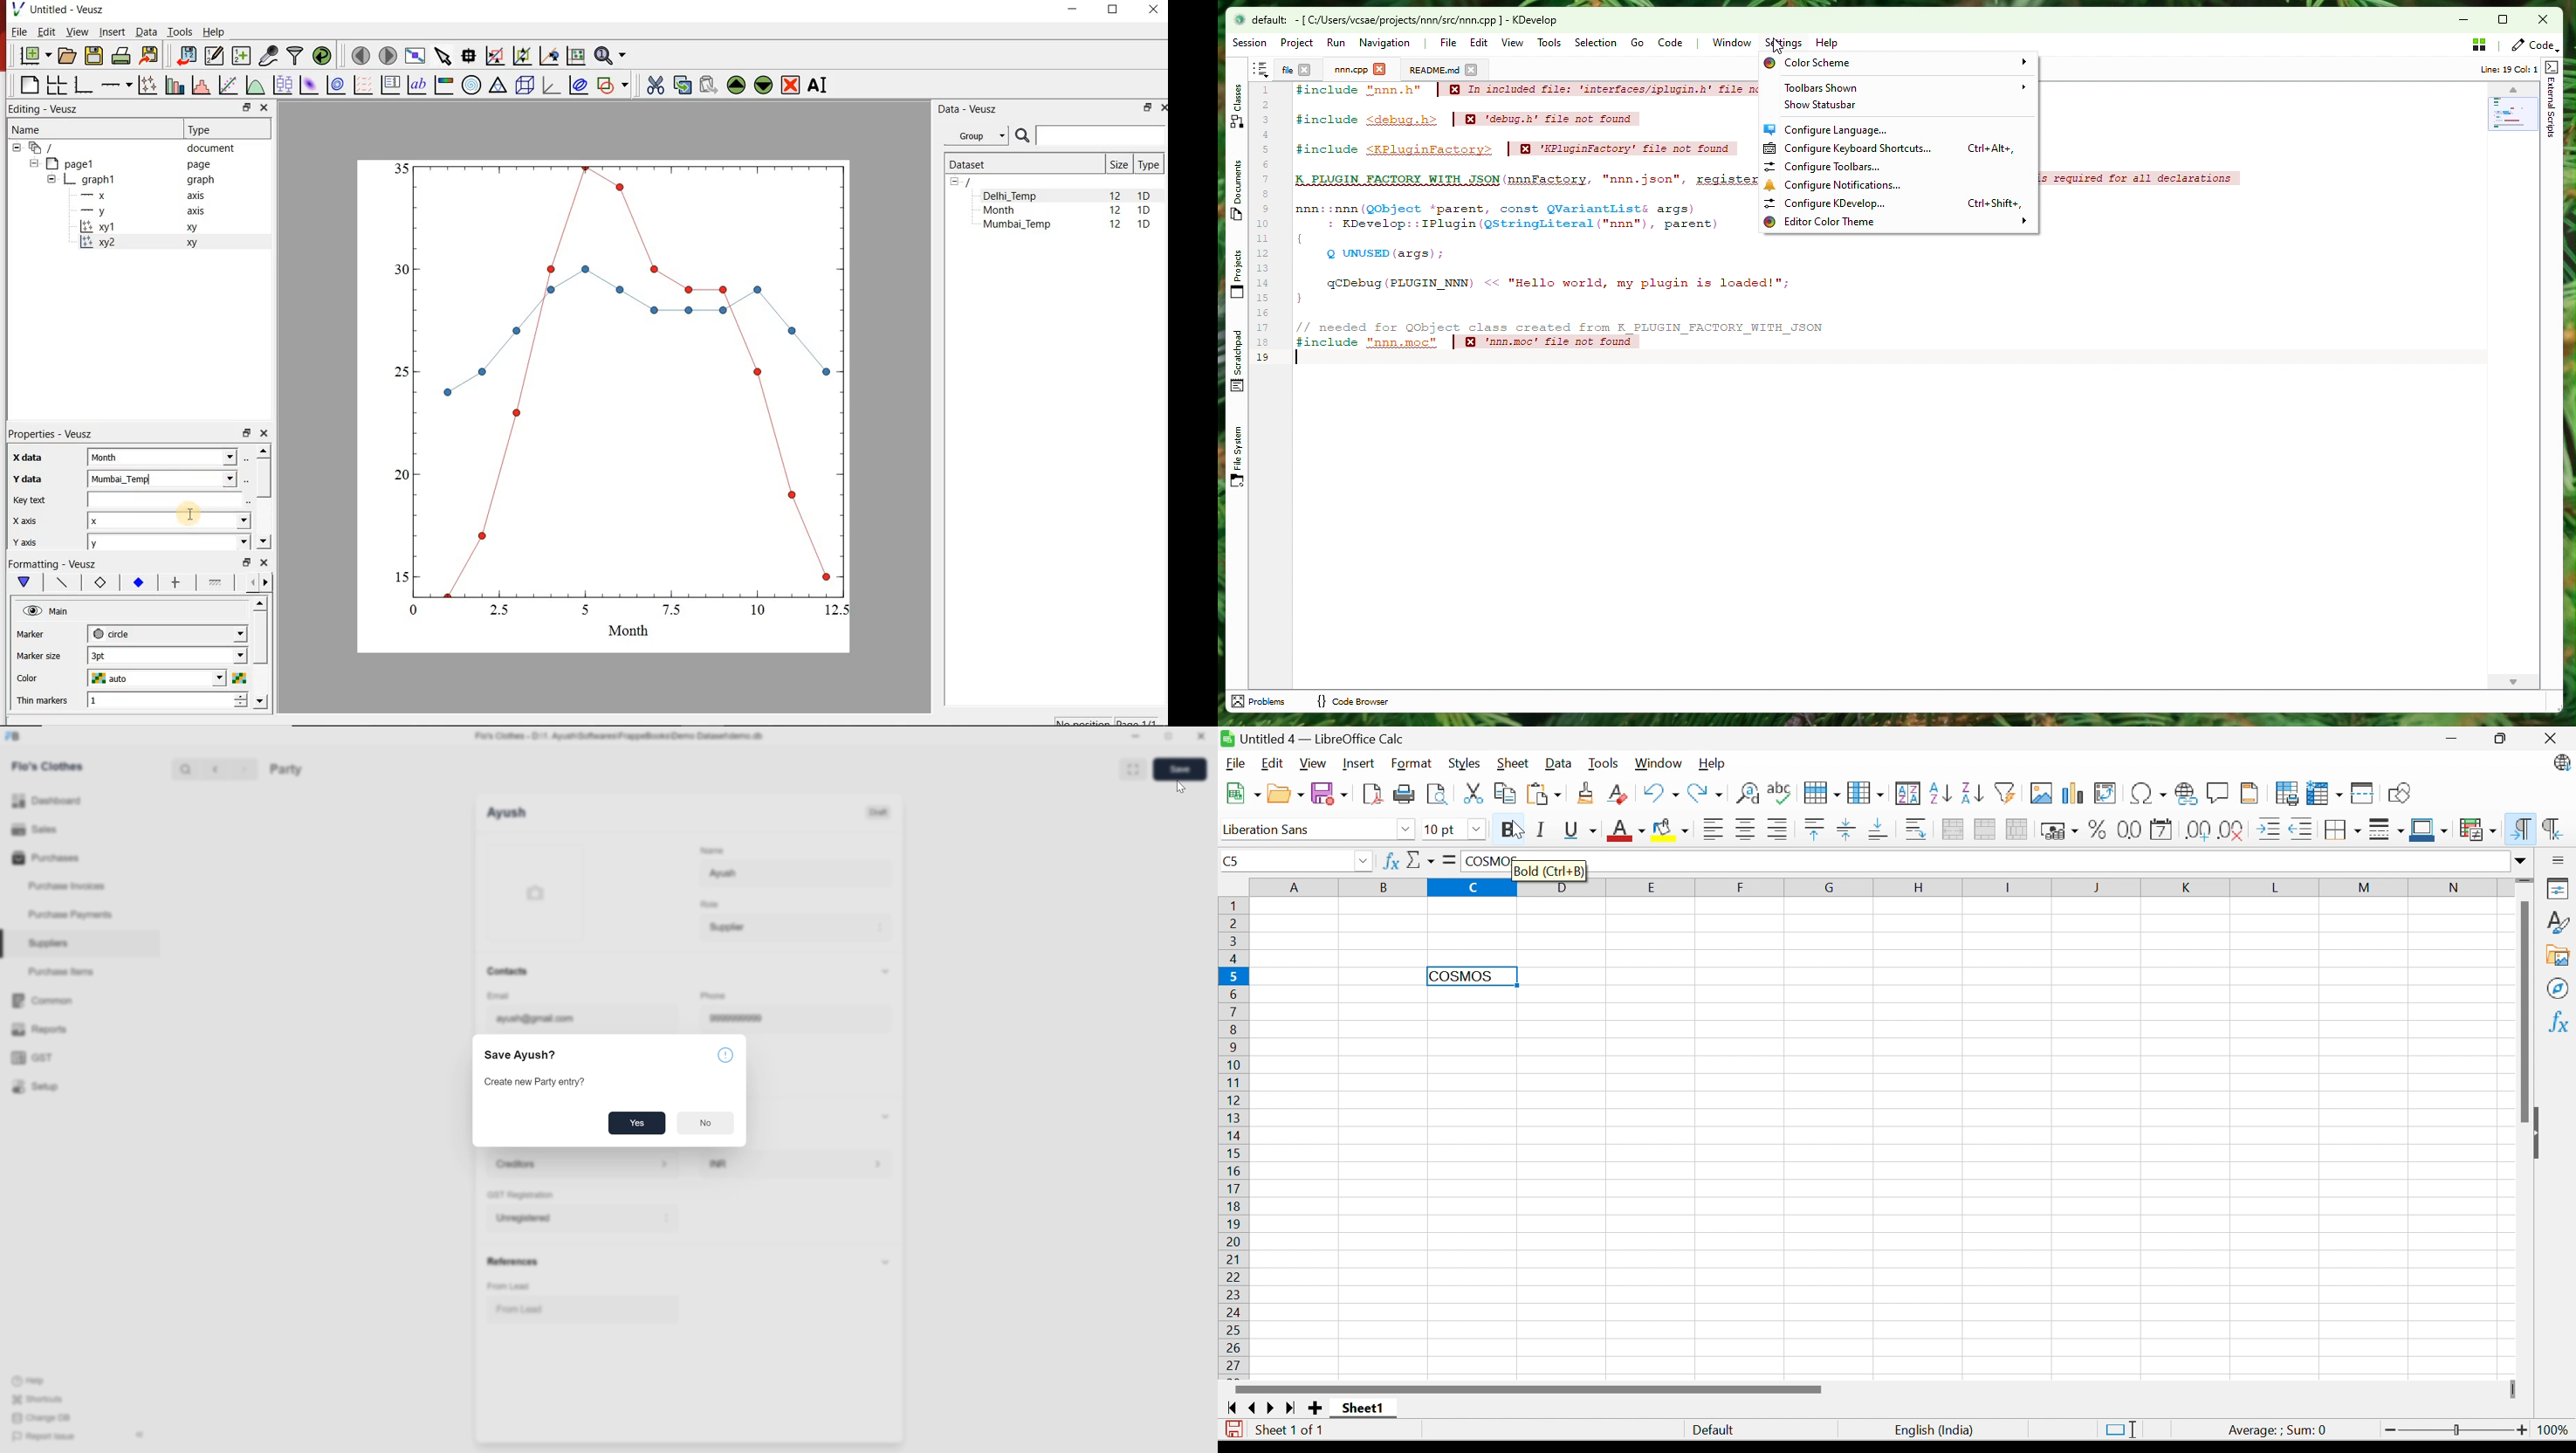 The width and height of the screenshot is (2576, 1456). I want to click on More information, so click(726, 1055).